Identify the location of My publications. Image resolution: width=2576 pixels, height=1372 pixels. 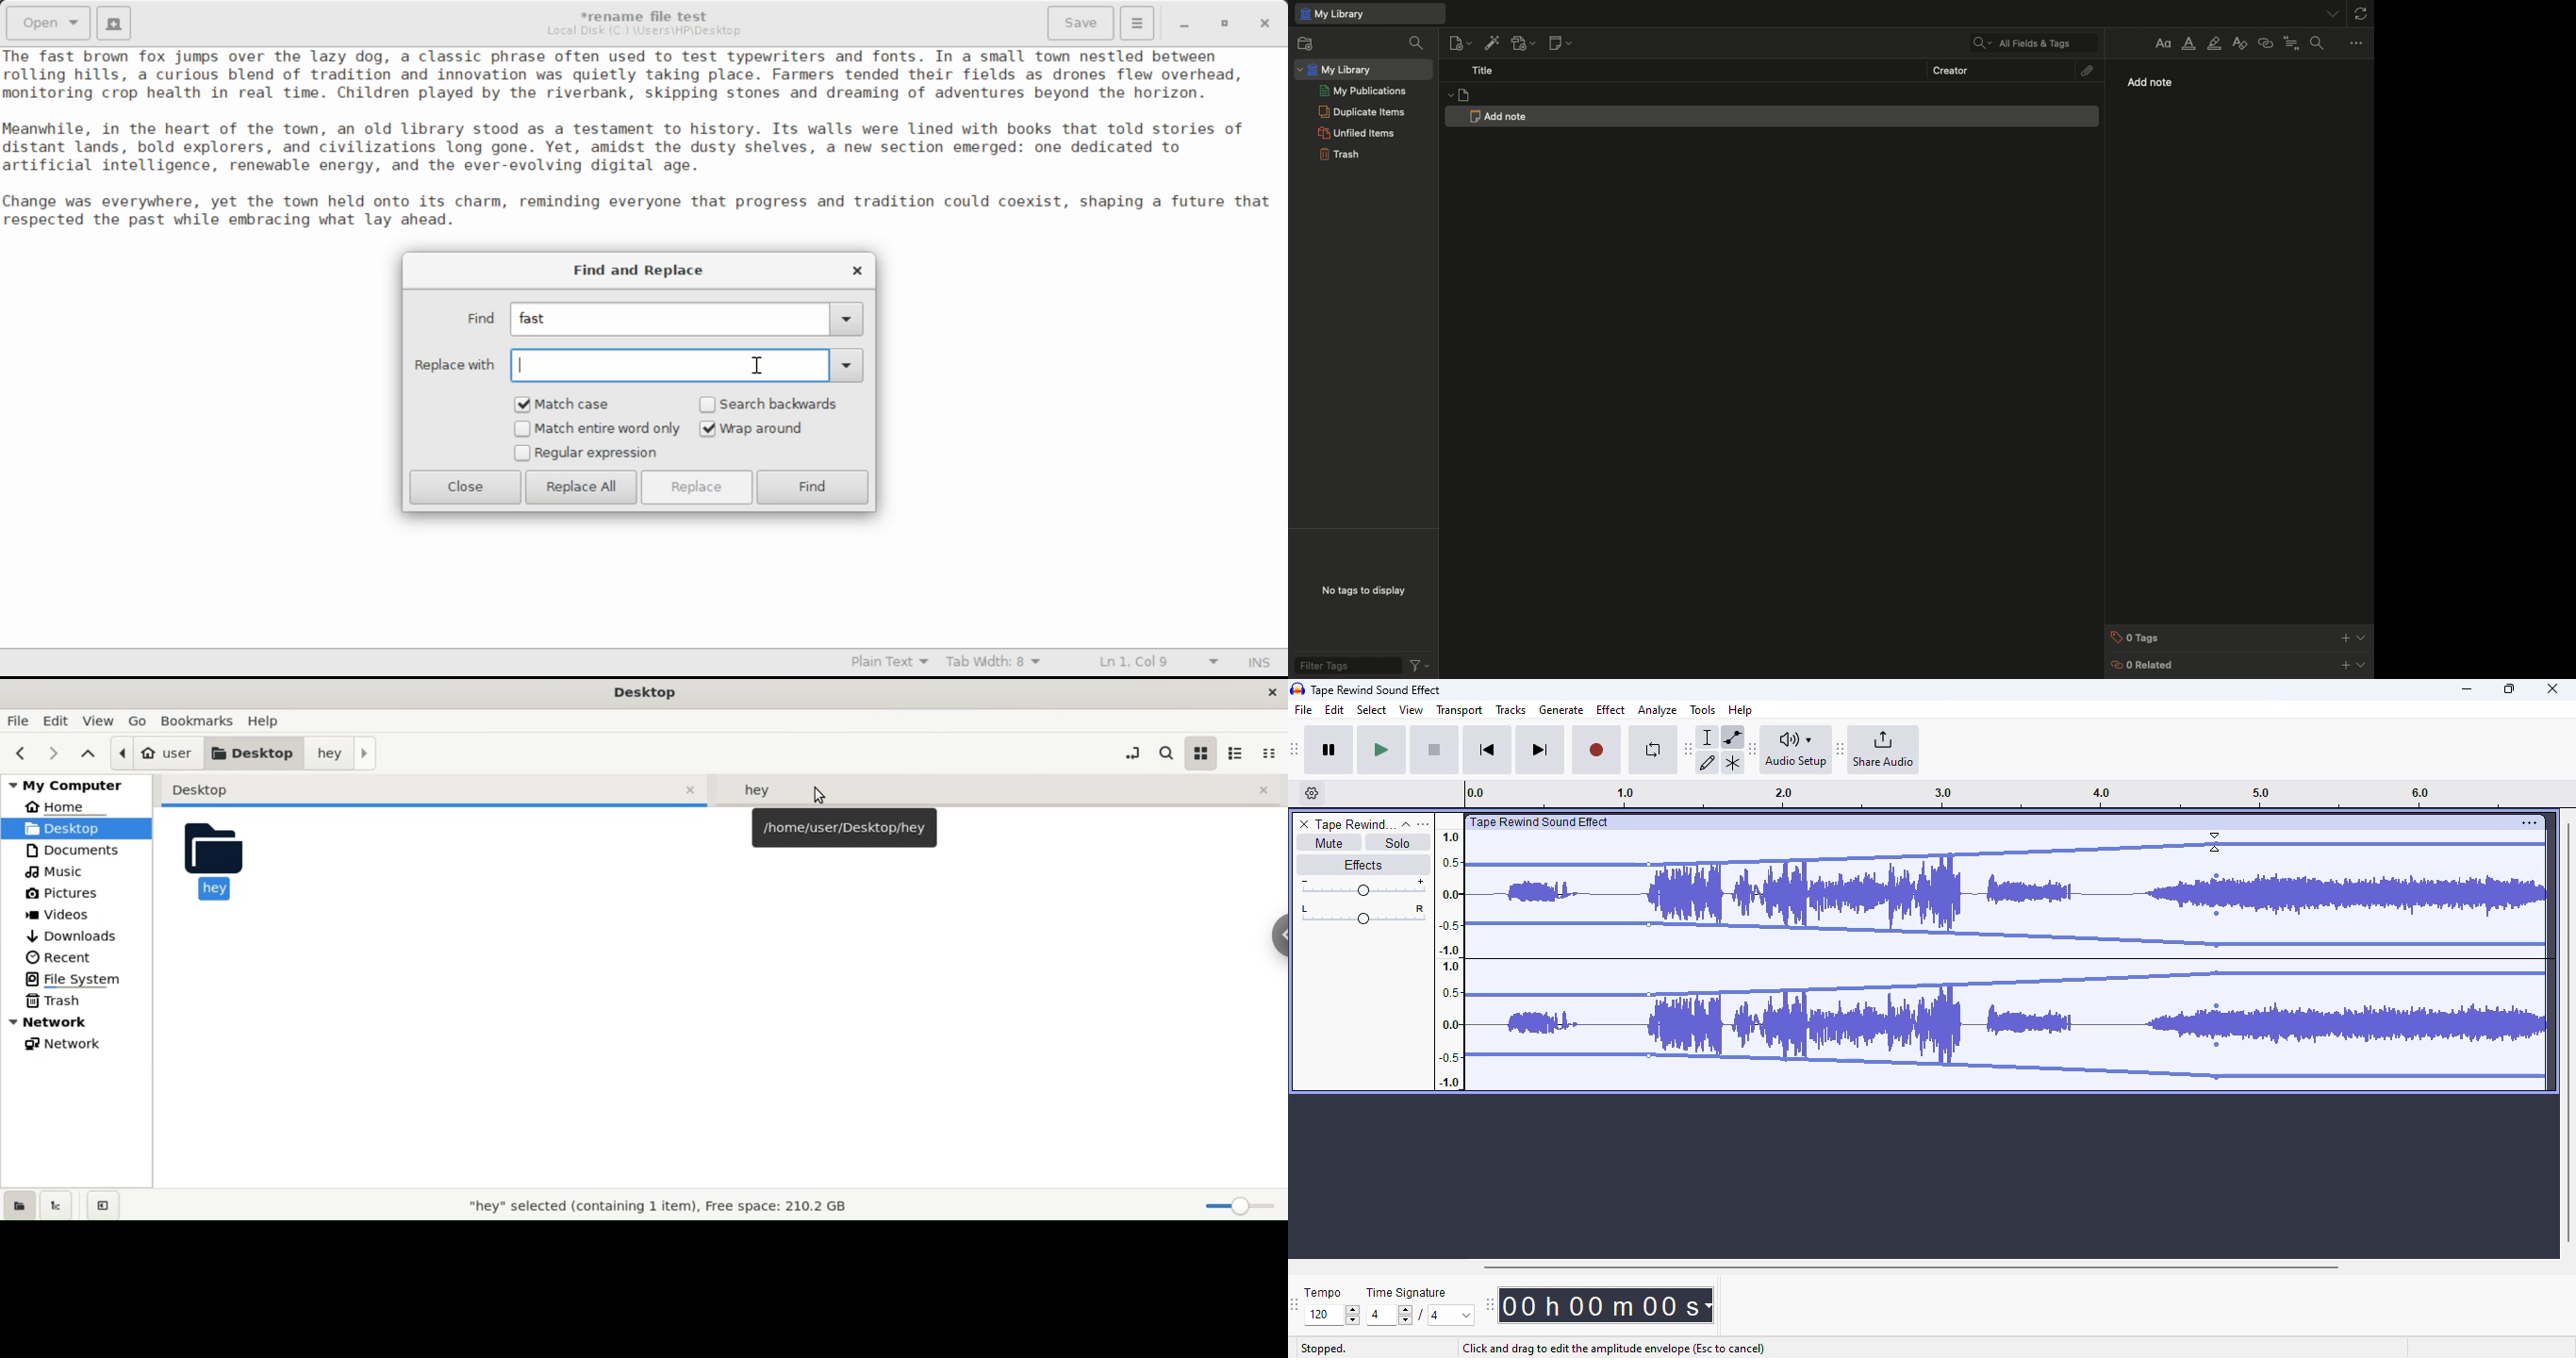
(1363, 91).